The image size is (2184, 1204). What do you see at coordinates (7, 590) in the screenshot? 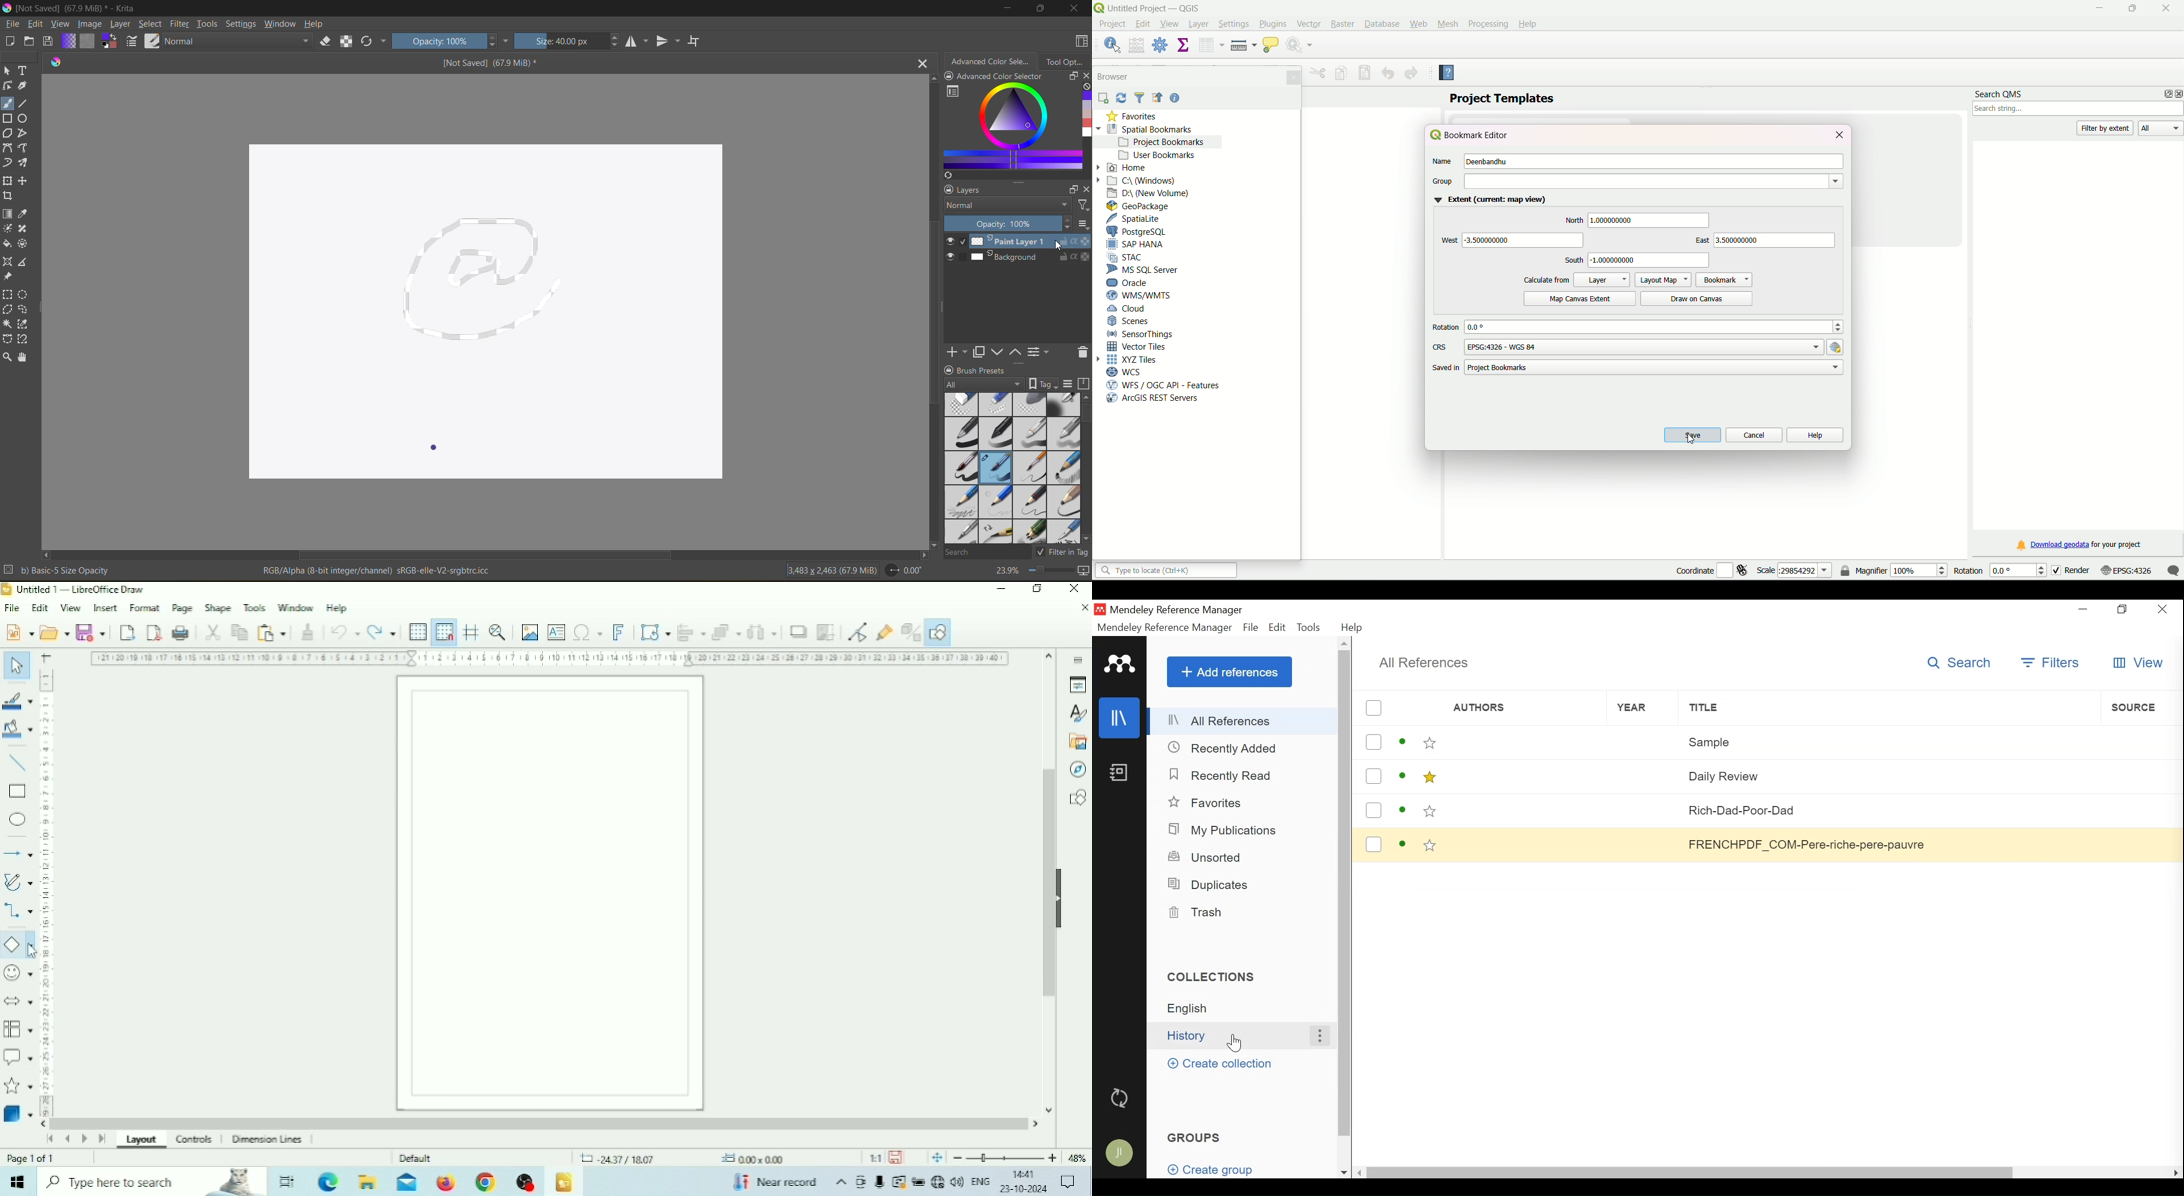
I see `Logo` at bounding box center [7, 590].